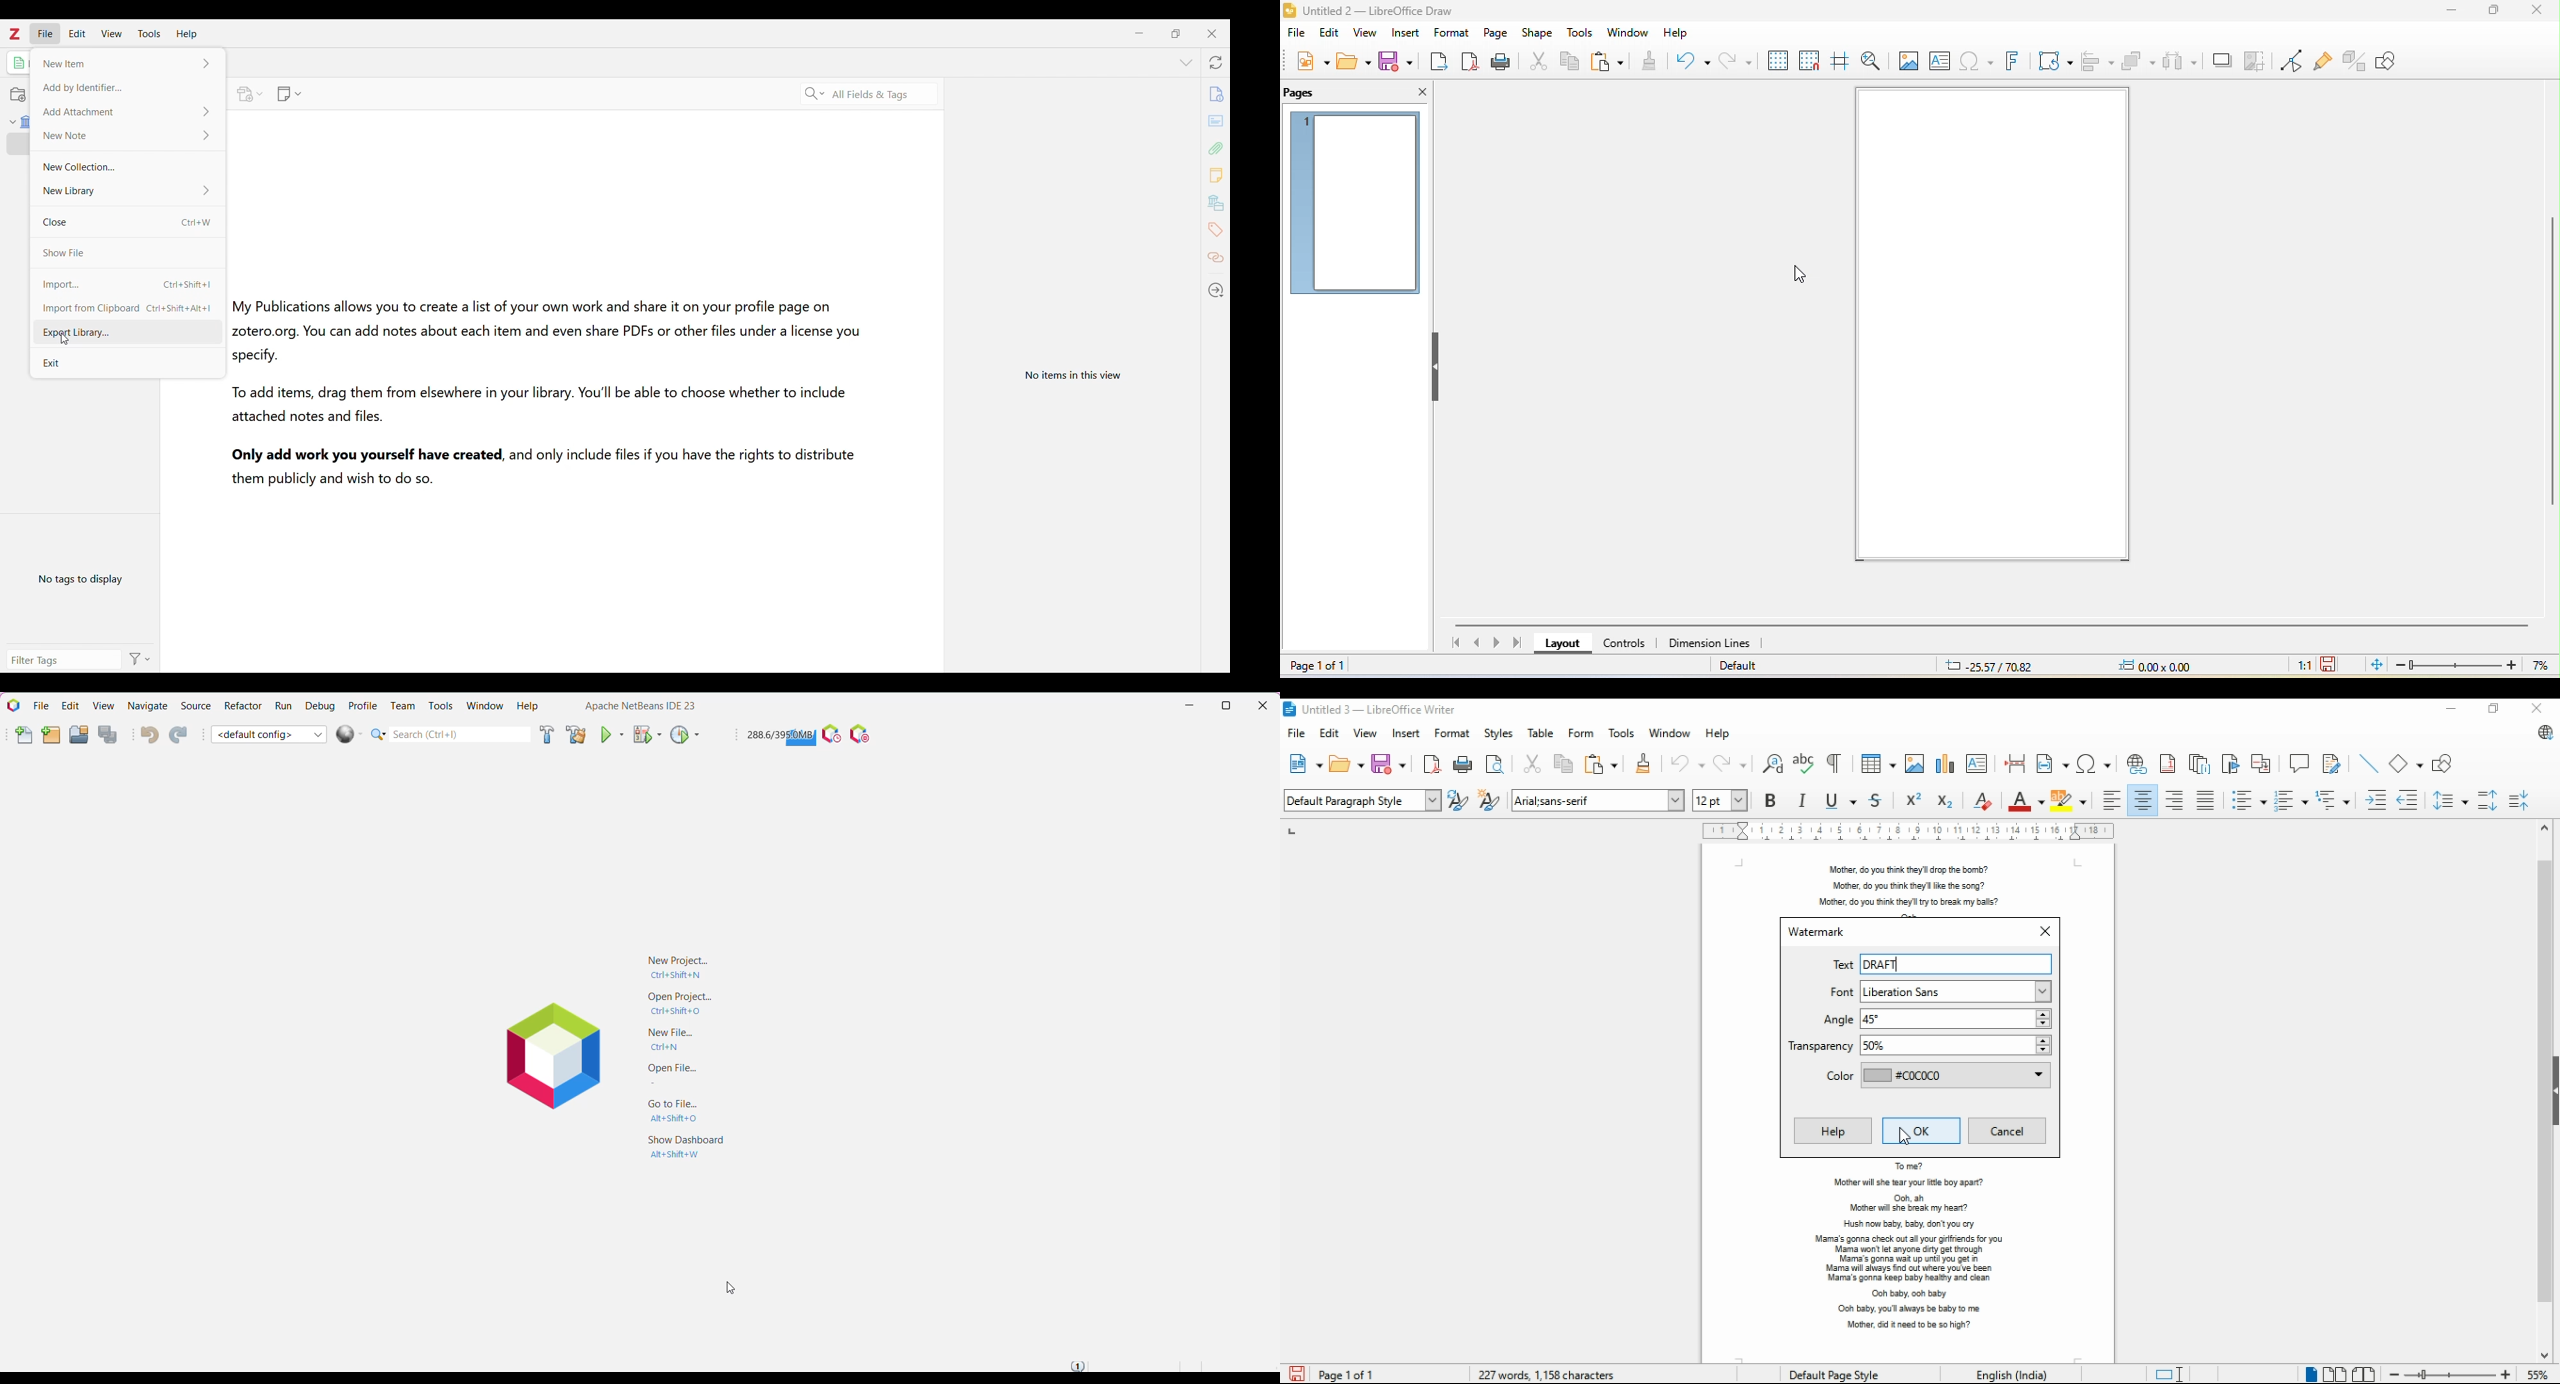 The image size is (2576, 1400). What do you see at coordinates (2375, 800) in the screenshot?
I see `increase indent` at bounding box center [2375, 800].